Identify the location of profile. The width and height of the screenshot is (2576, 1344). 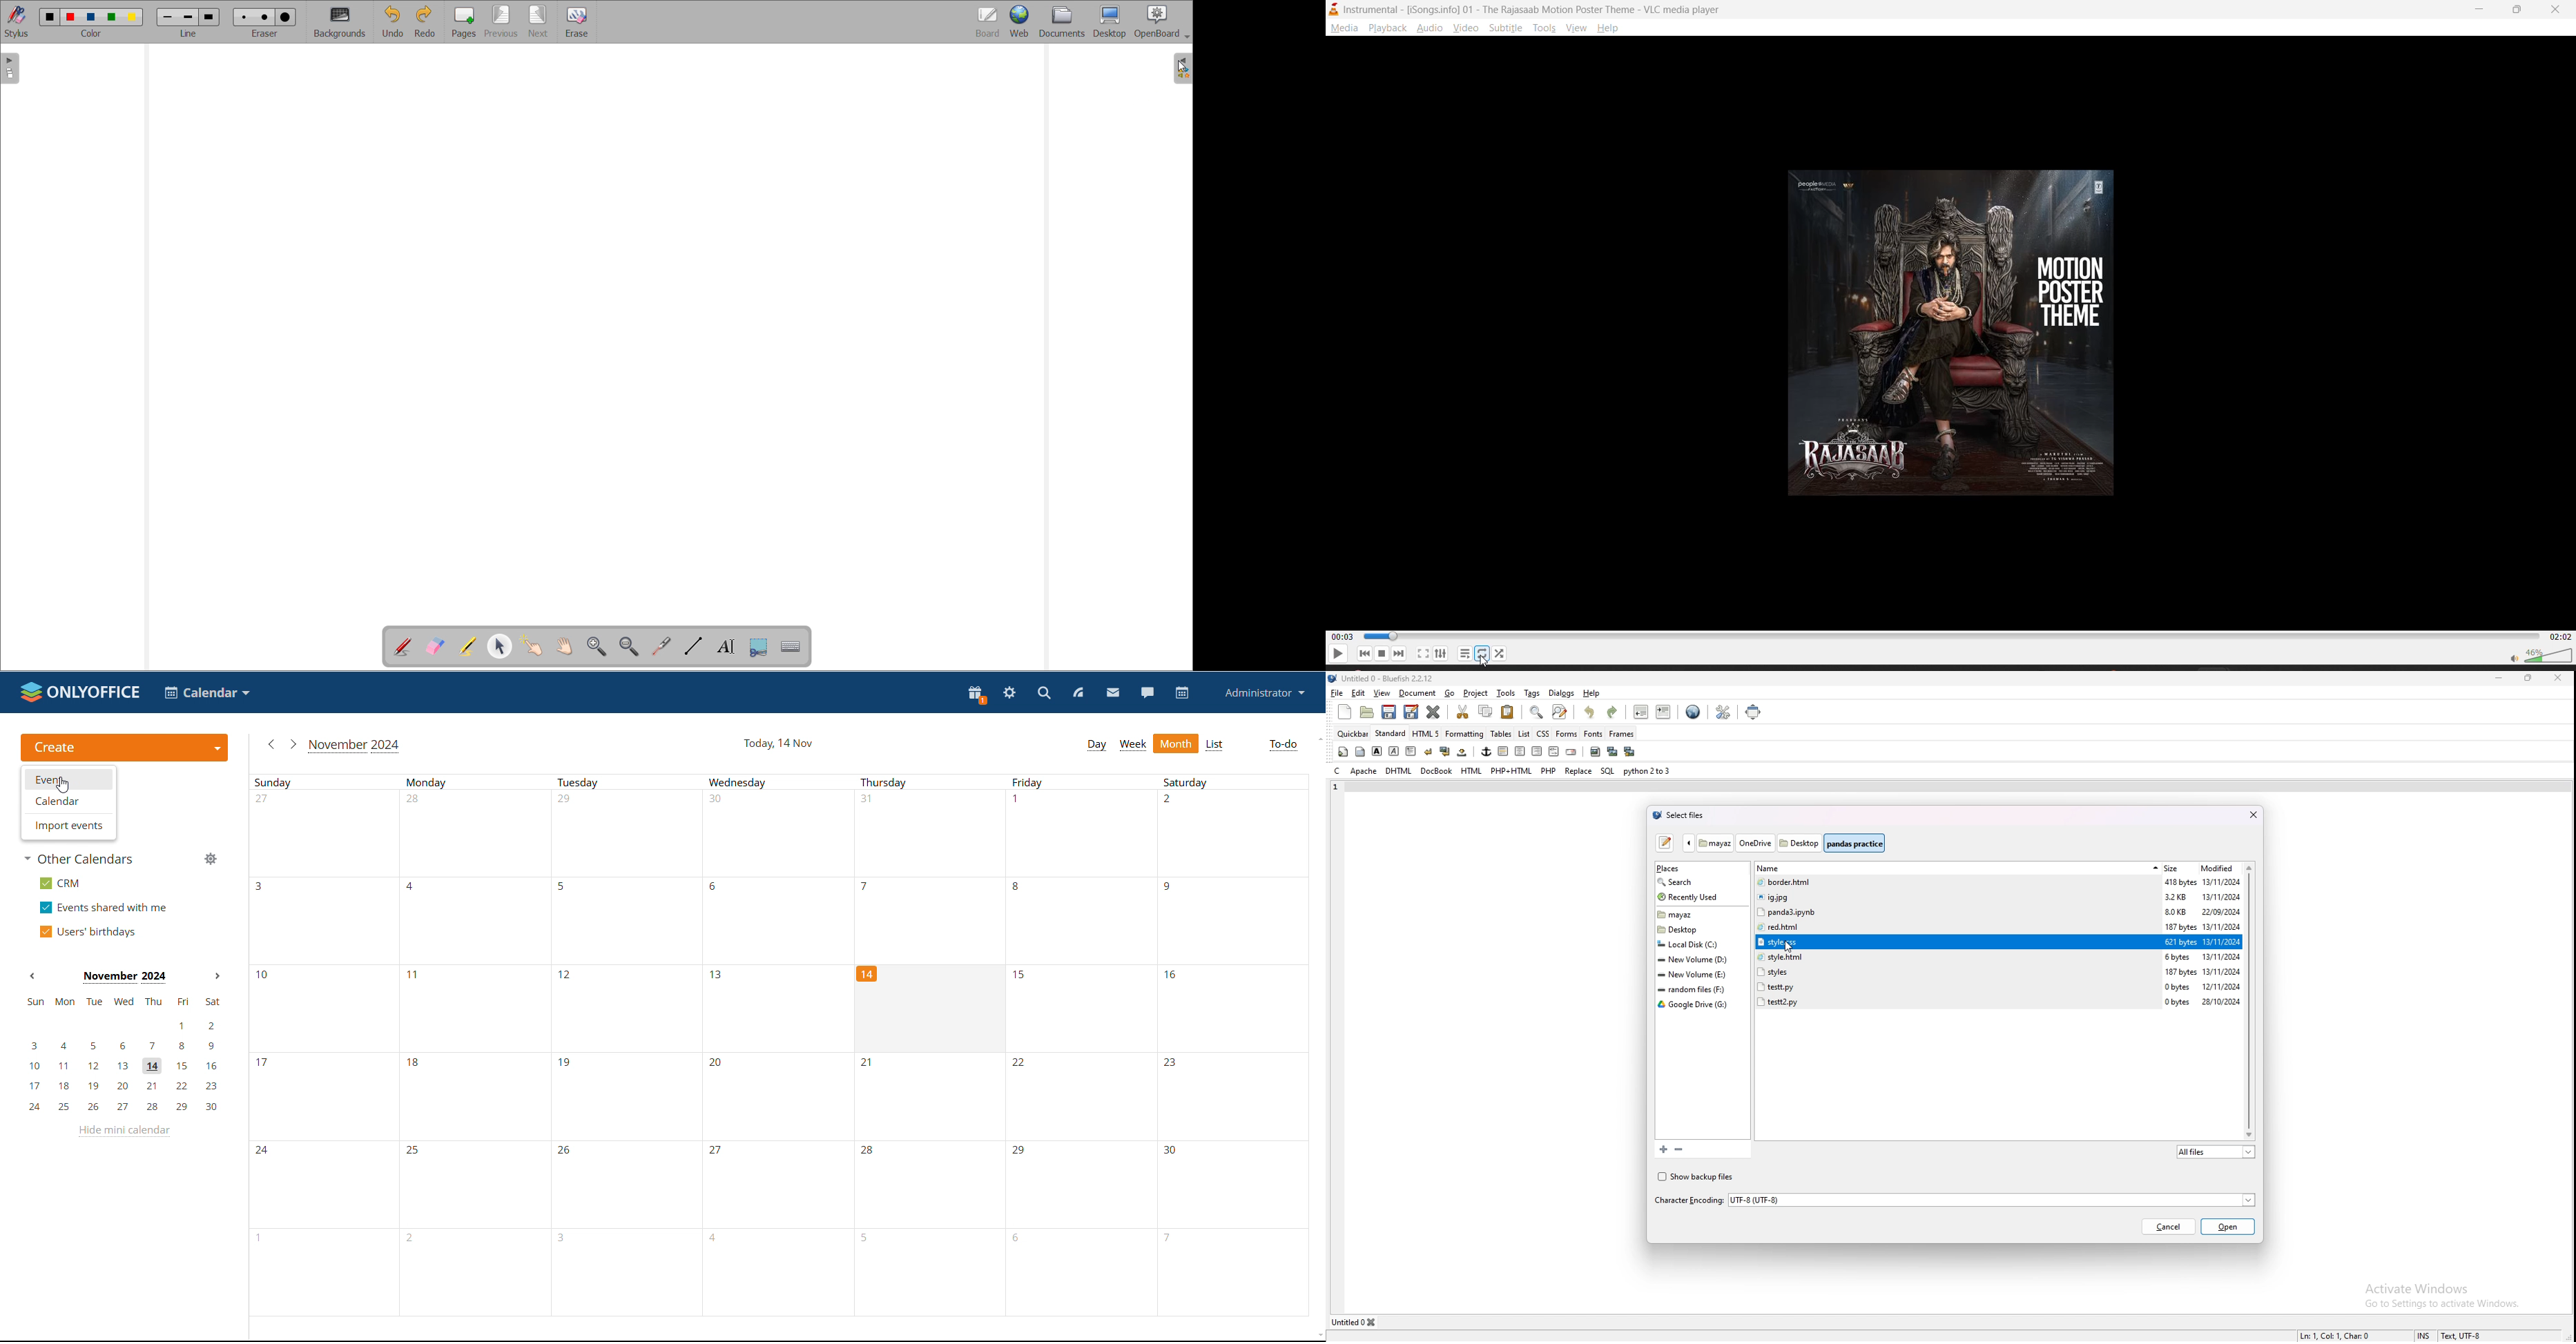
(1265, 692).